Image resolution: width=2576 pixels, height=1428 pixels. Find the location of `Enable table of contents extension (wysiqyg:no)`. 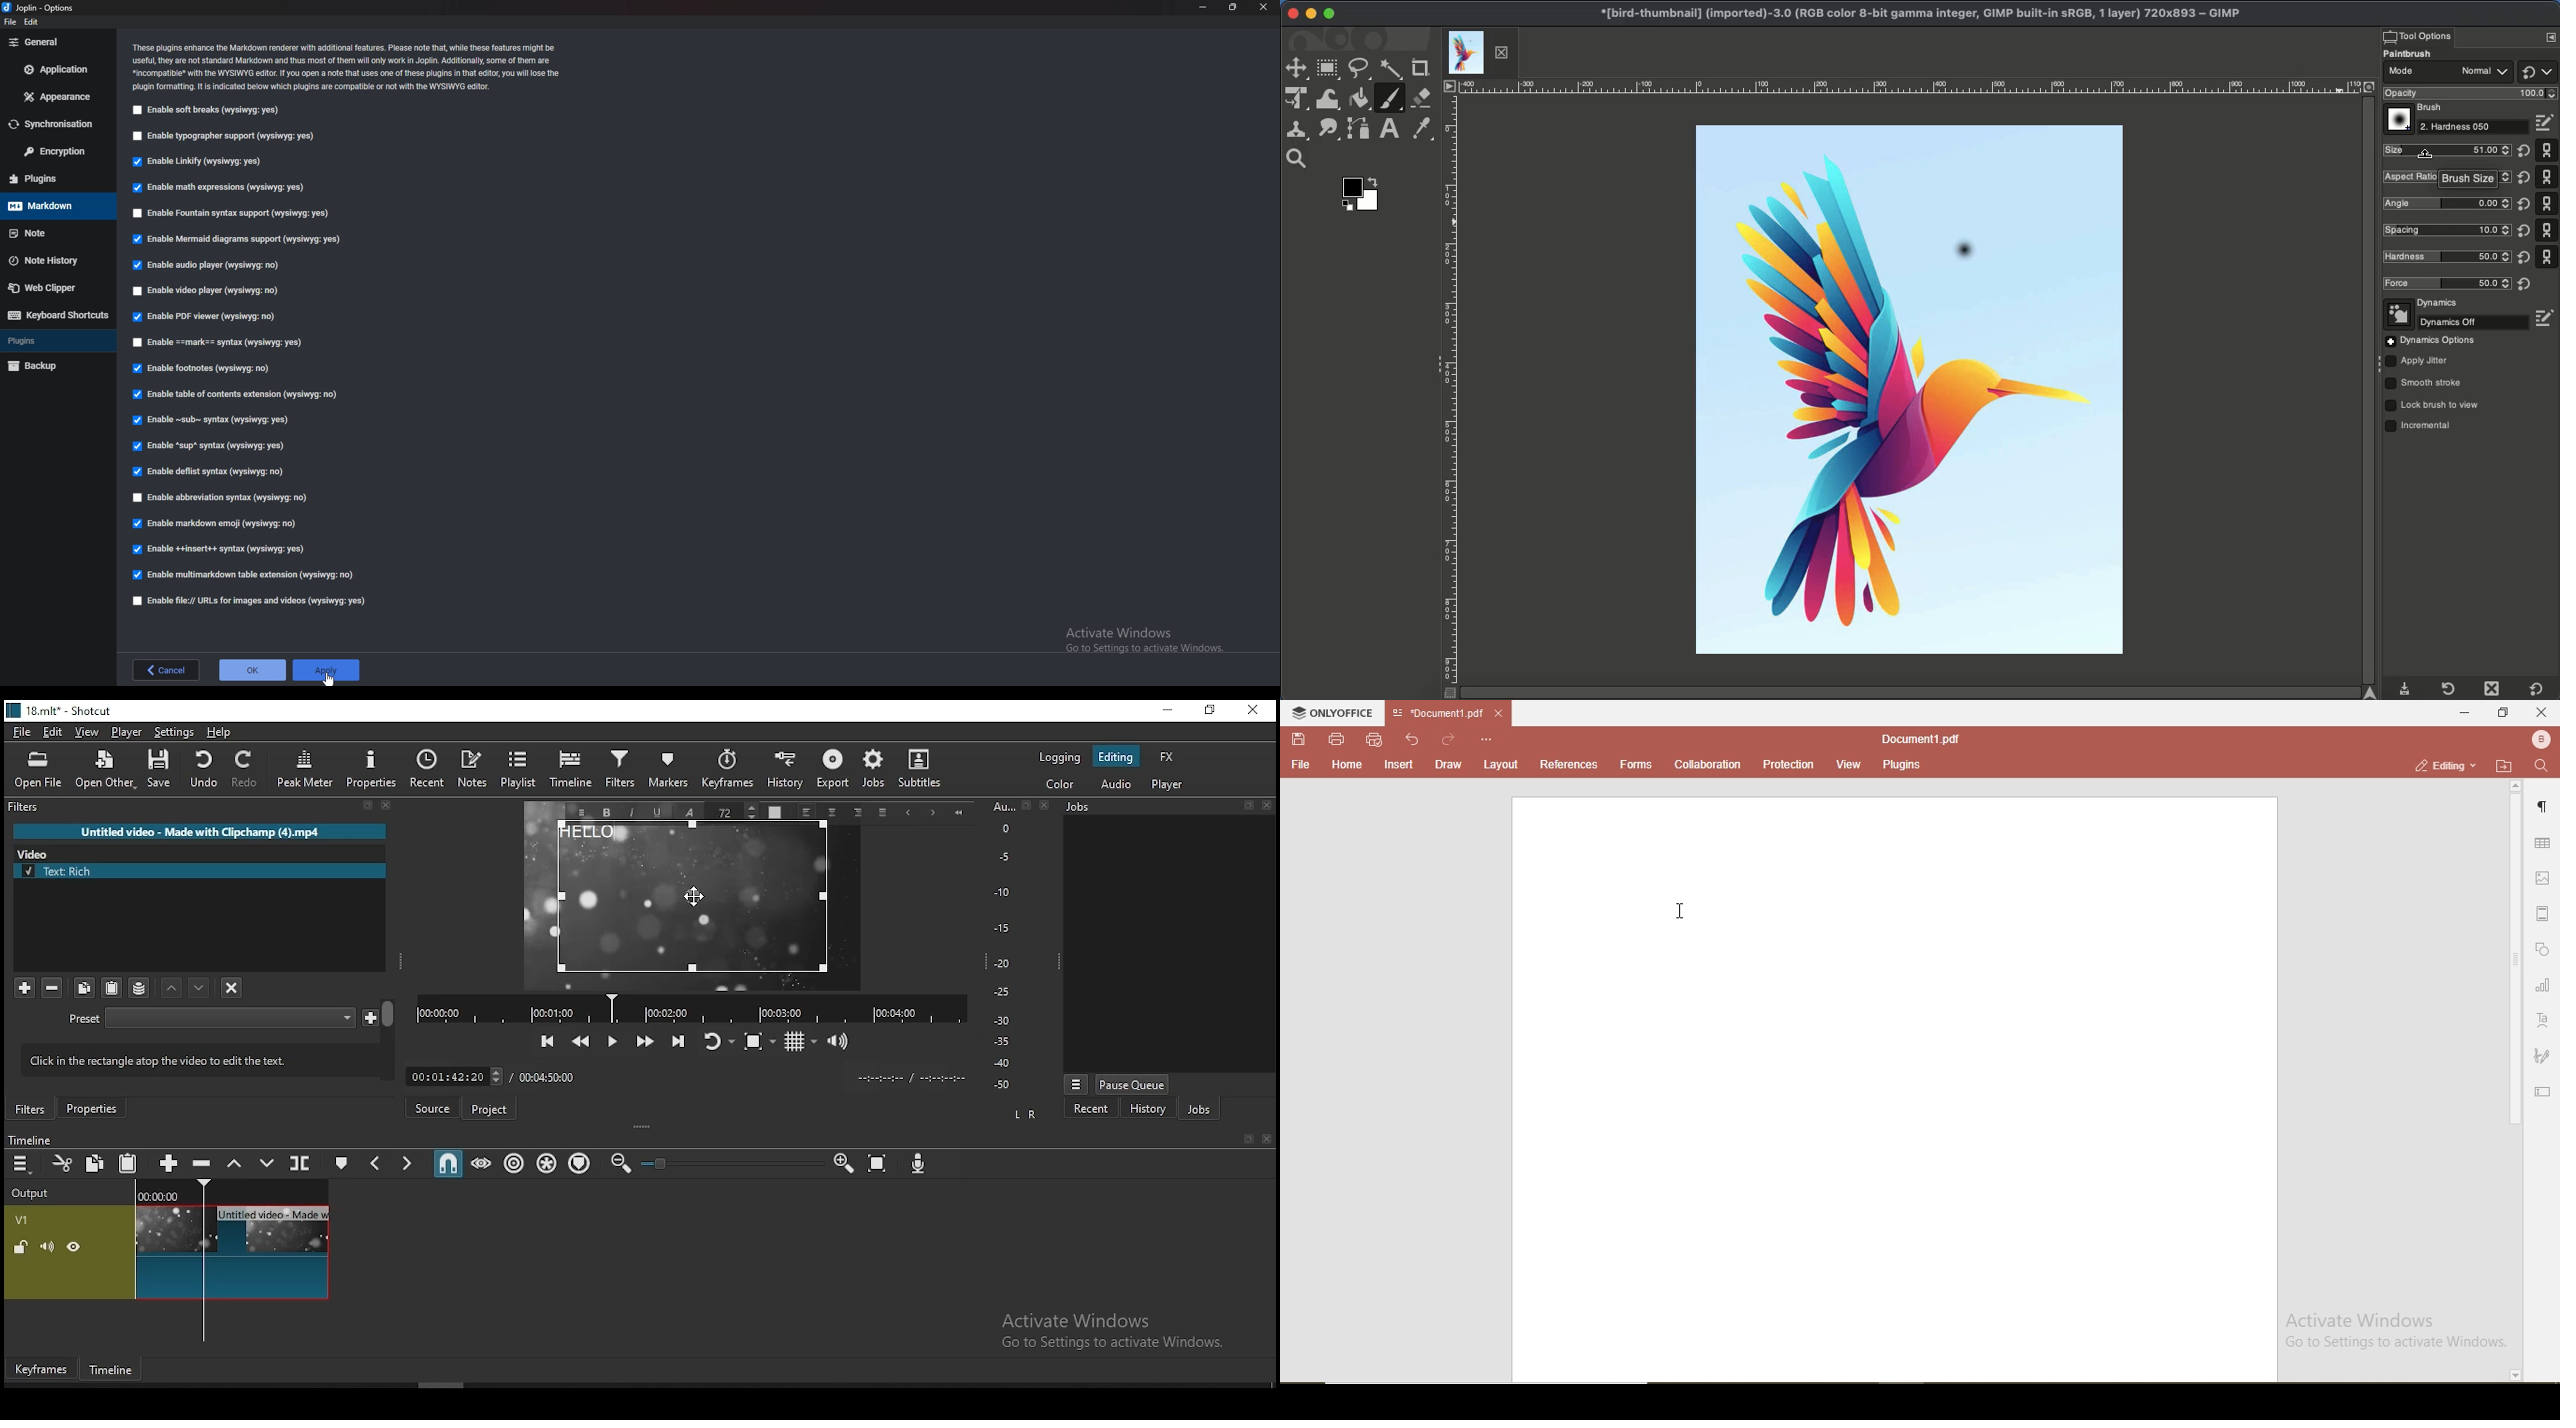

Enable table of contents extension (wysiqyg:no) is located at coordinates (235, 395).